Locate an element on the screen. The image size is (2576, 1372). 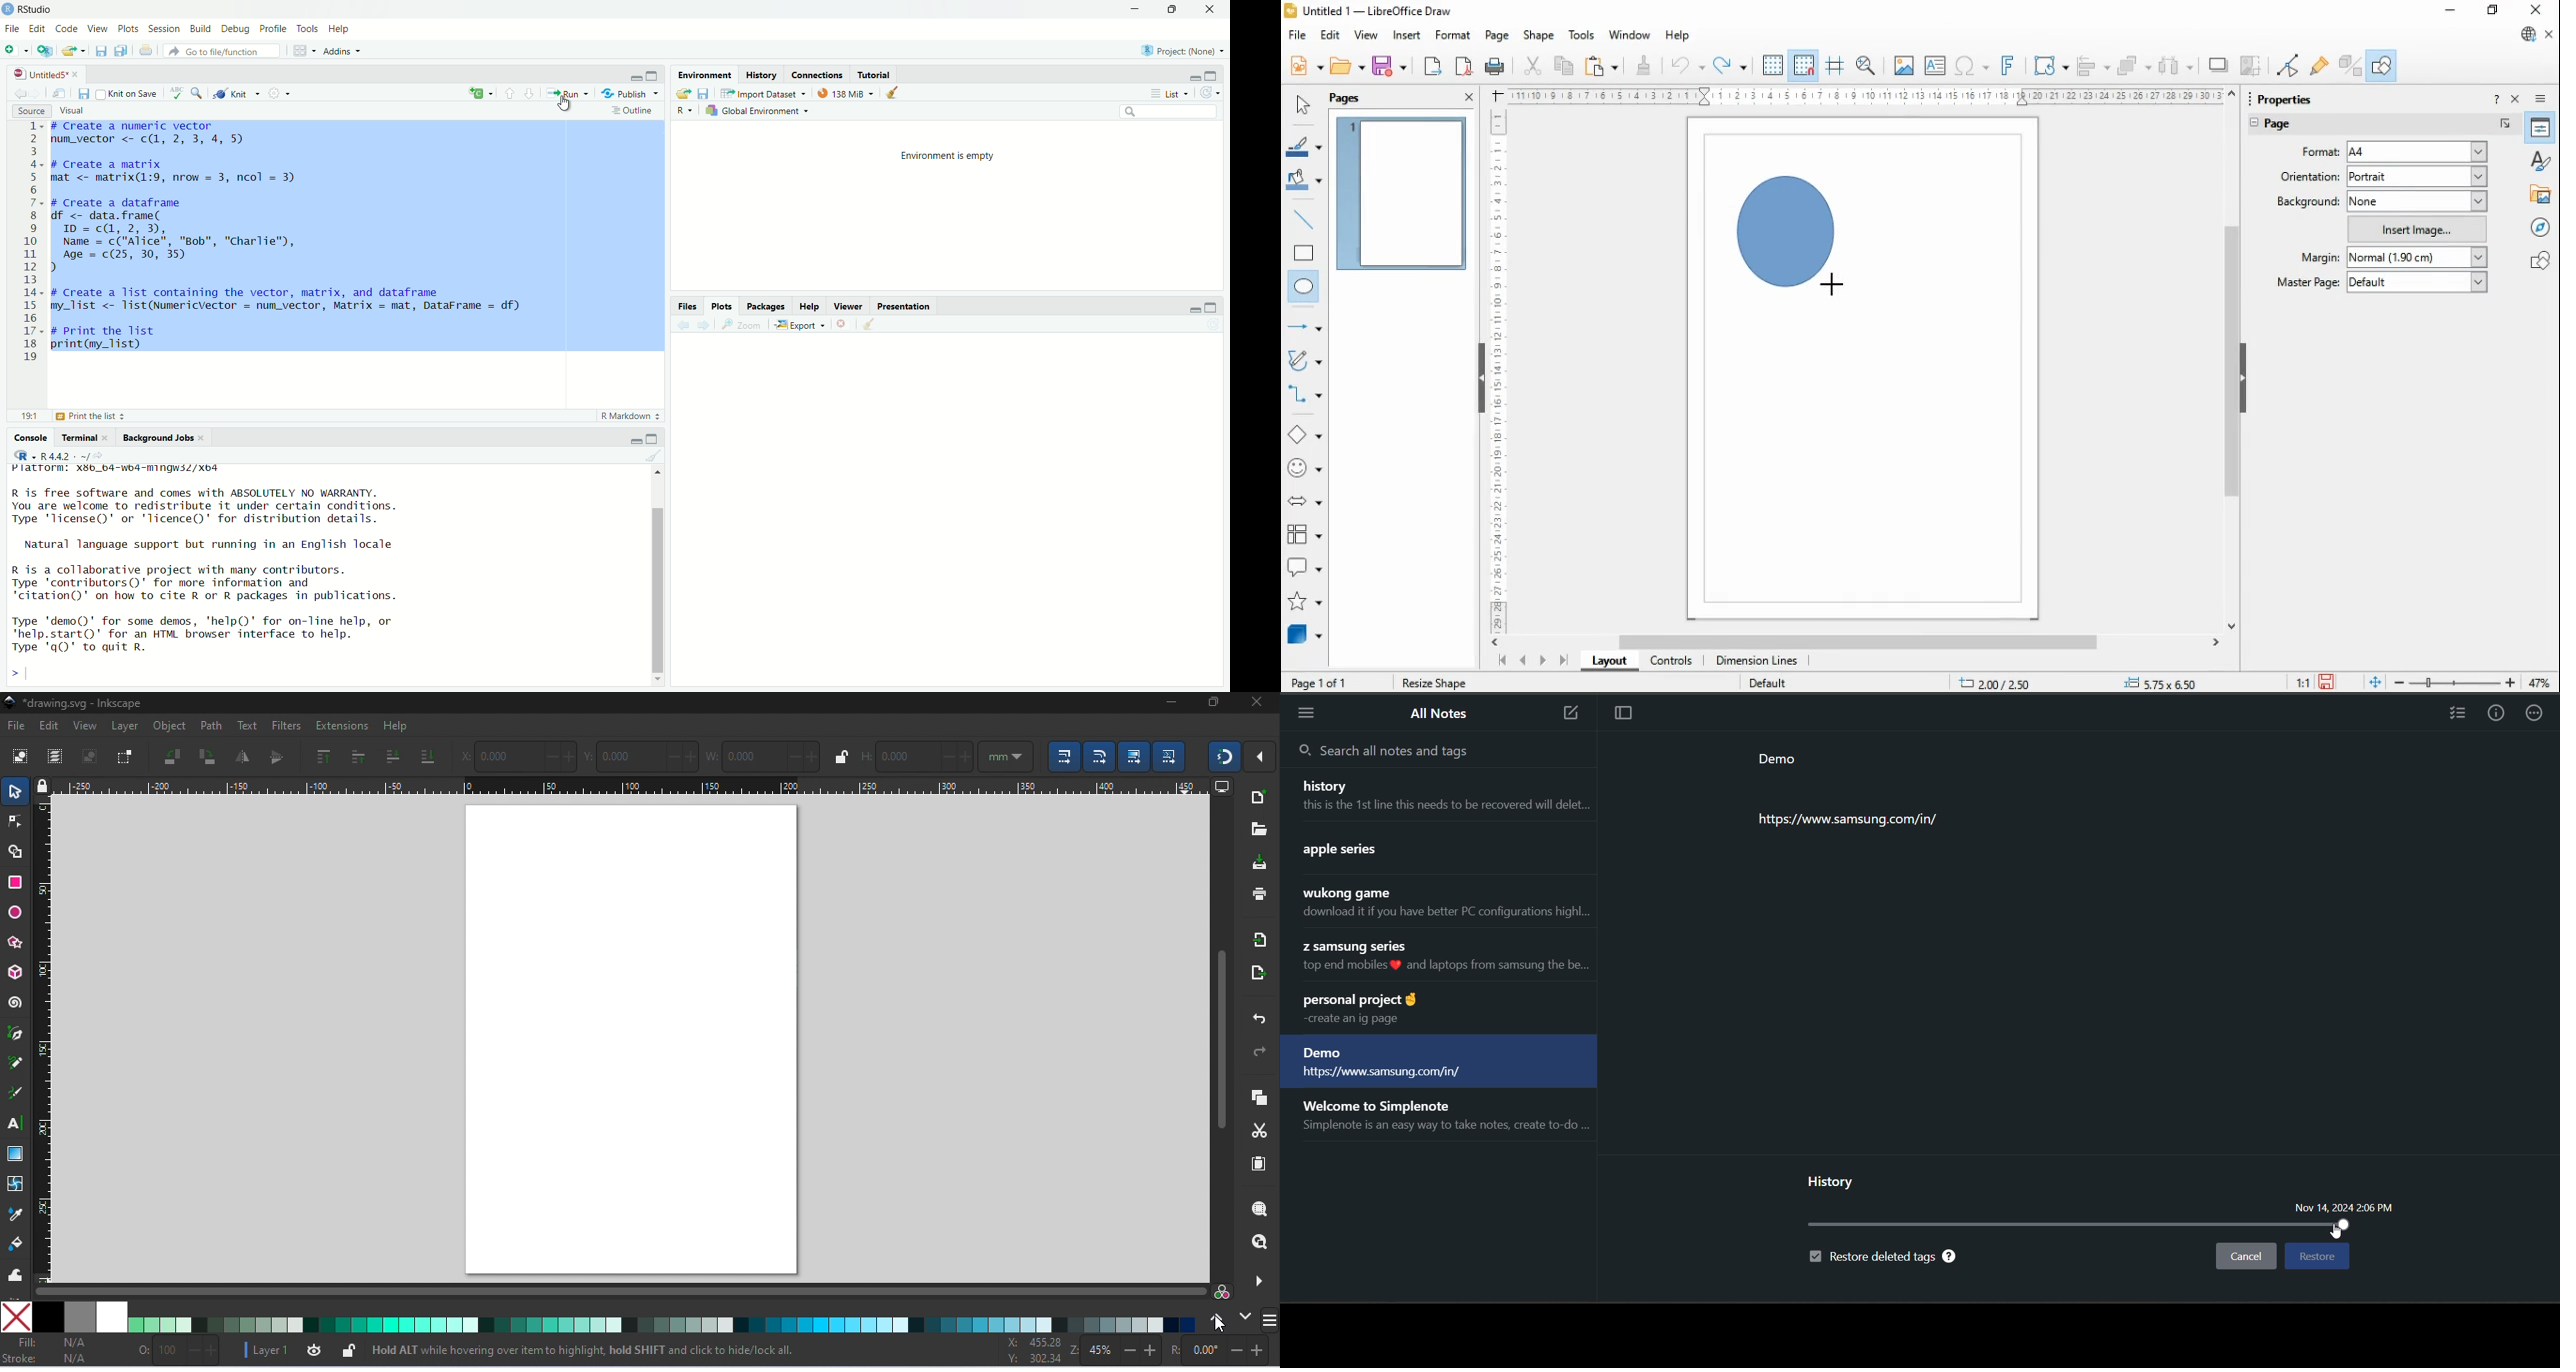
filters is located at coordinates (284, 726).